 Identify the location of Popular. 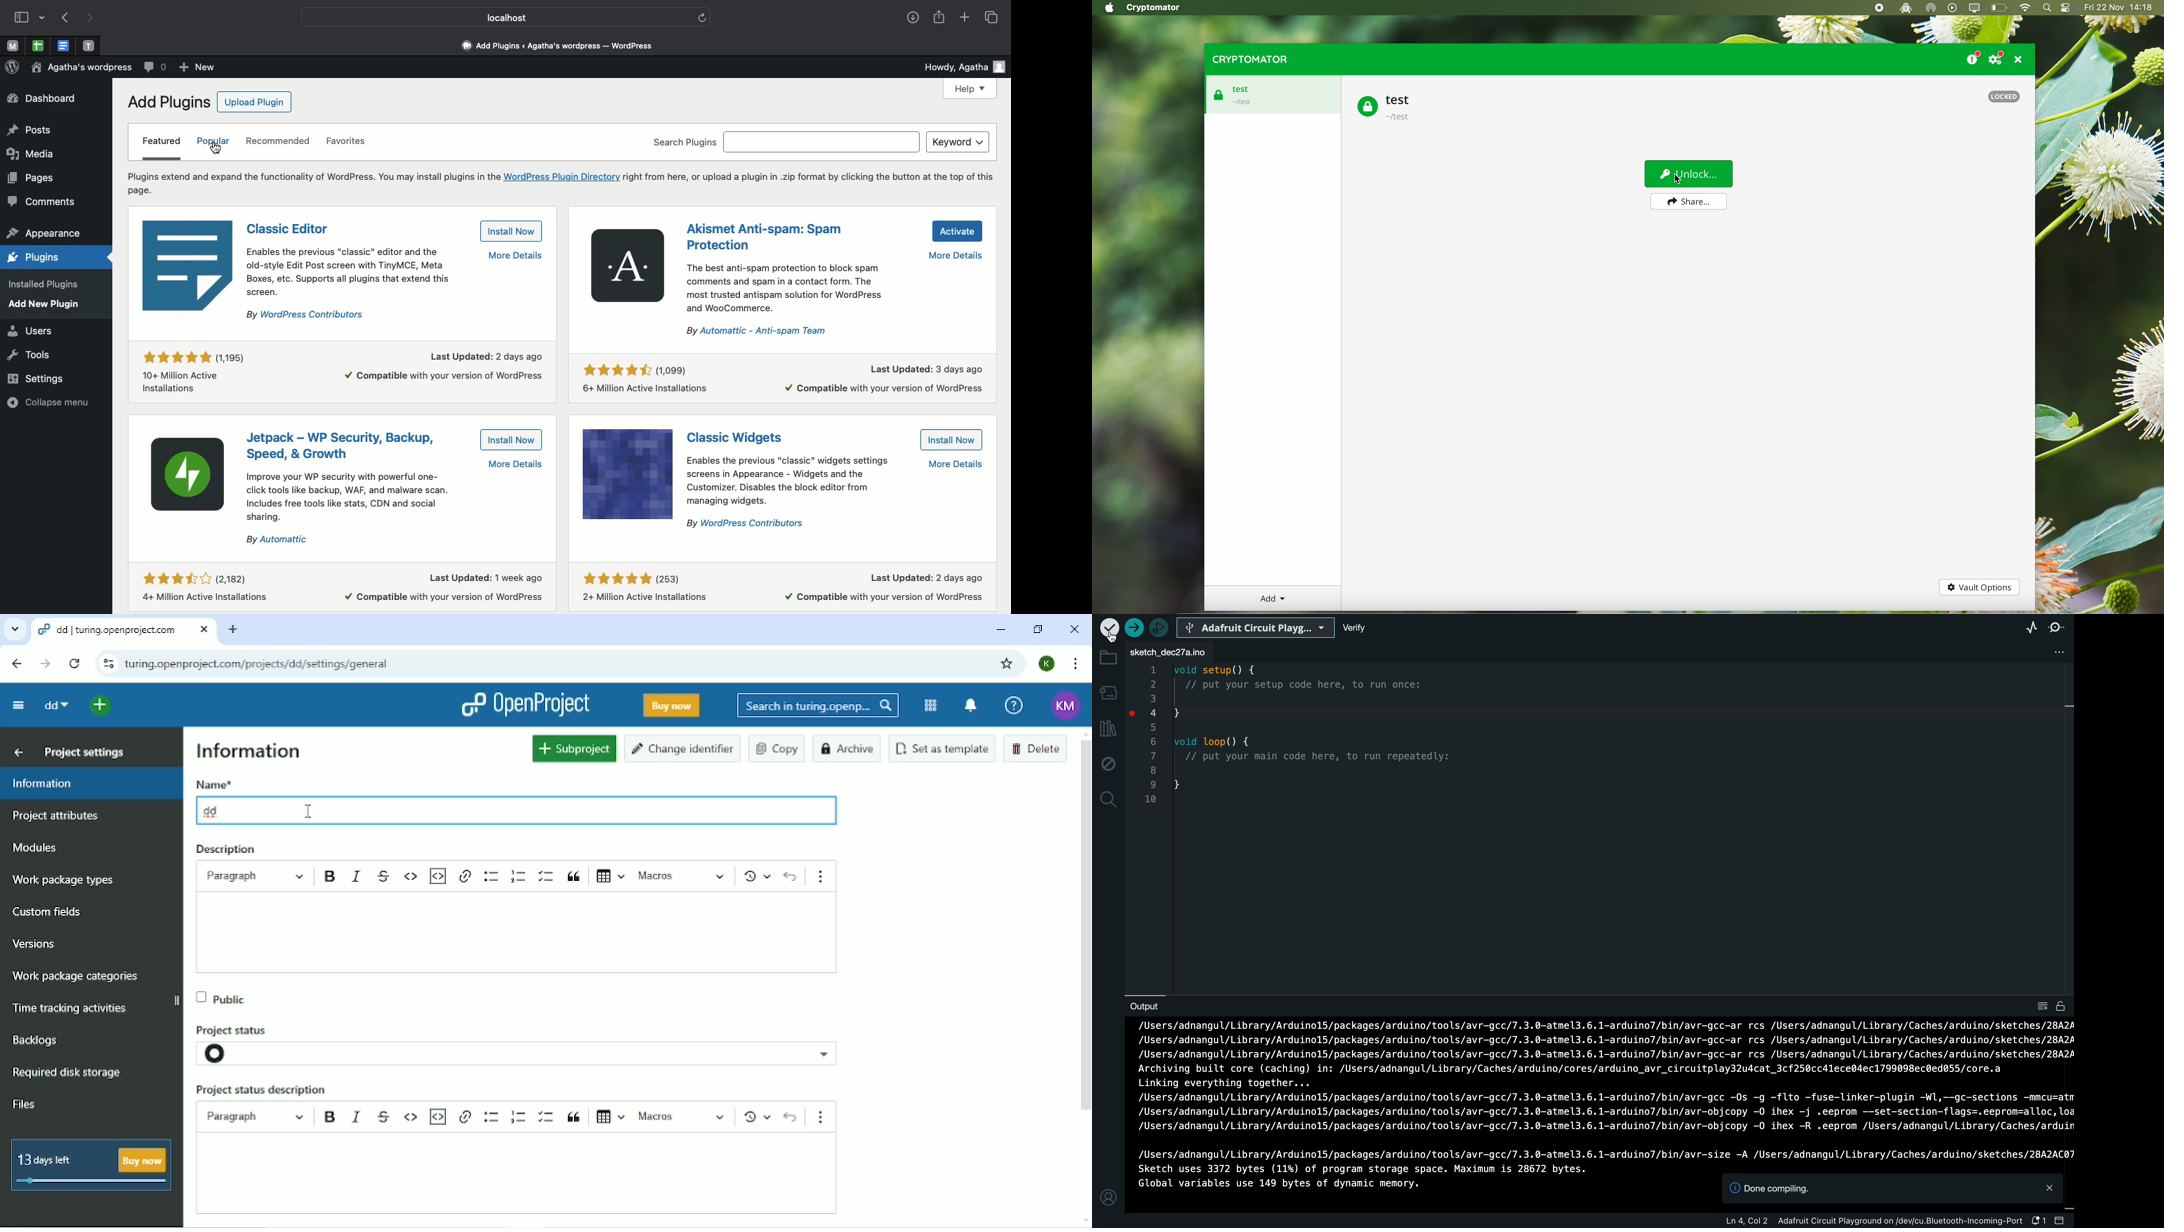
(217, 143).